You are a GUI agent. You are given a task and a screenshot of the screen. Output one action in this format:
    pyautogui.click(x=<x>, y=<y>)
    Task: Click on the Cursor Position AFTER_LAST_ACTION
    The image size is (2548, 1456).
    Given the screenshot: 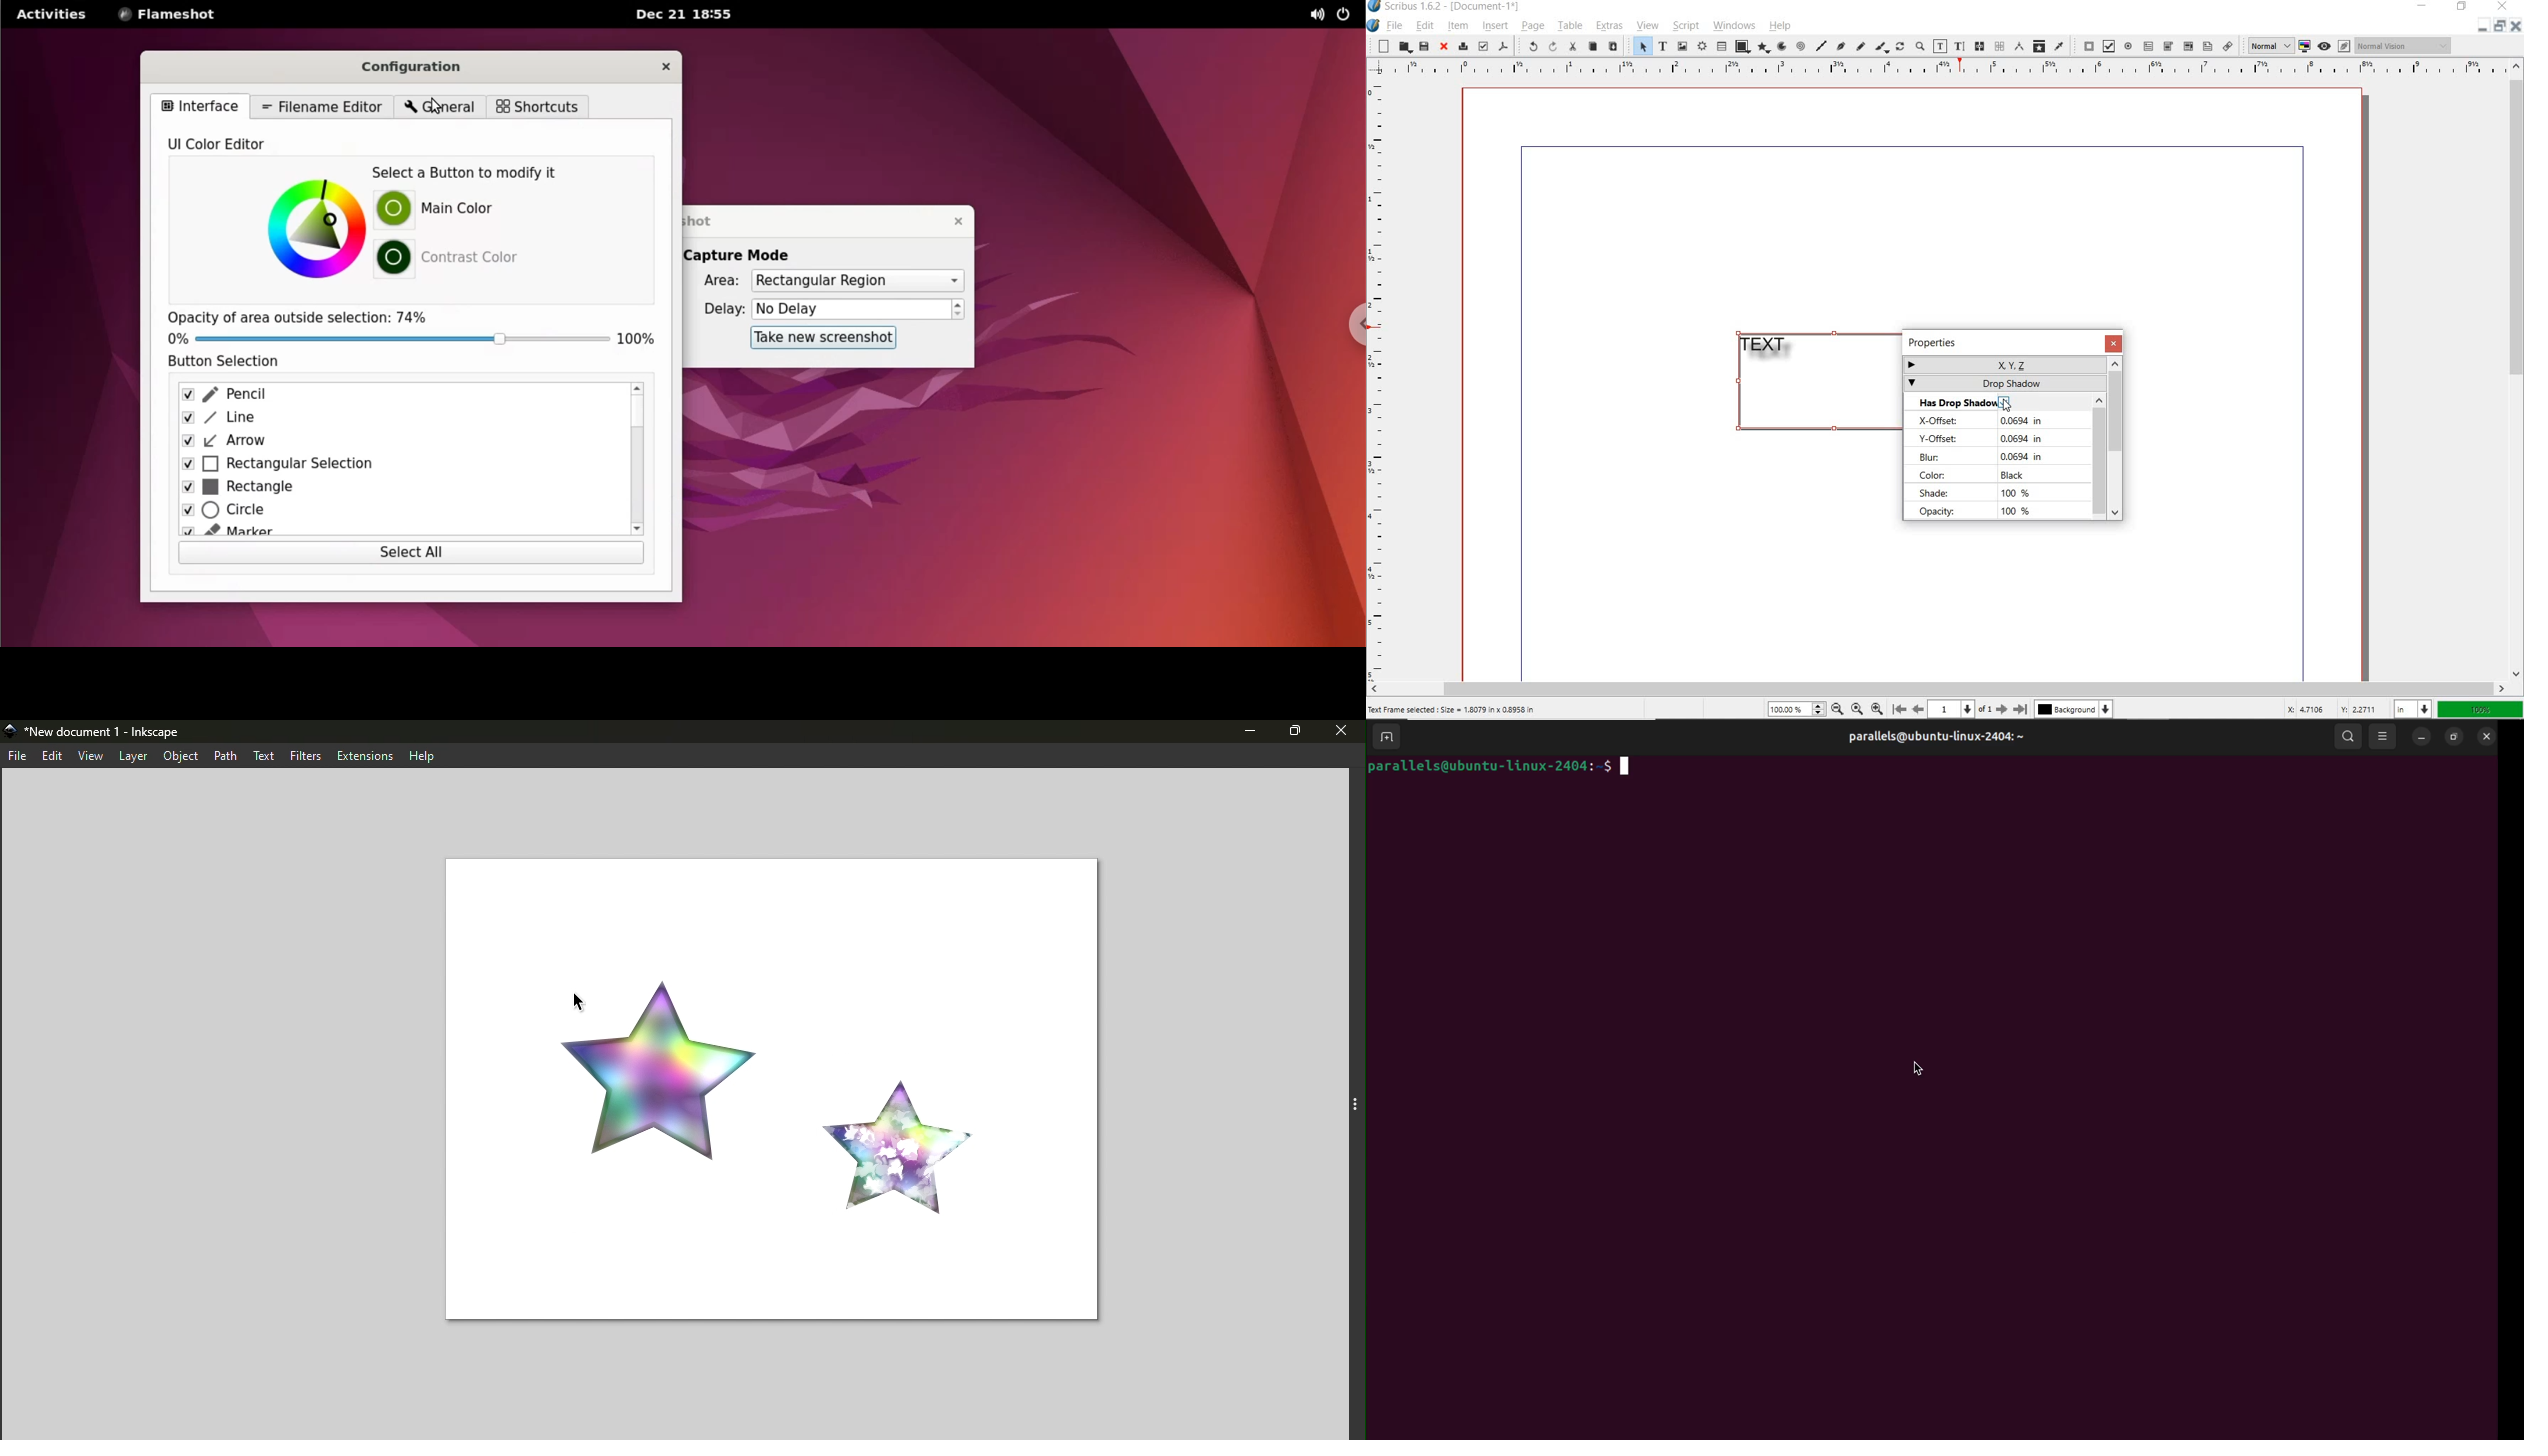 What is the action you would take?
    pyautogui.click(x=2007, y=402)
    